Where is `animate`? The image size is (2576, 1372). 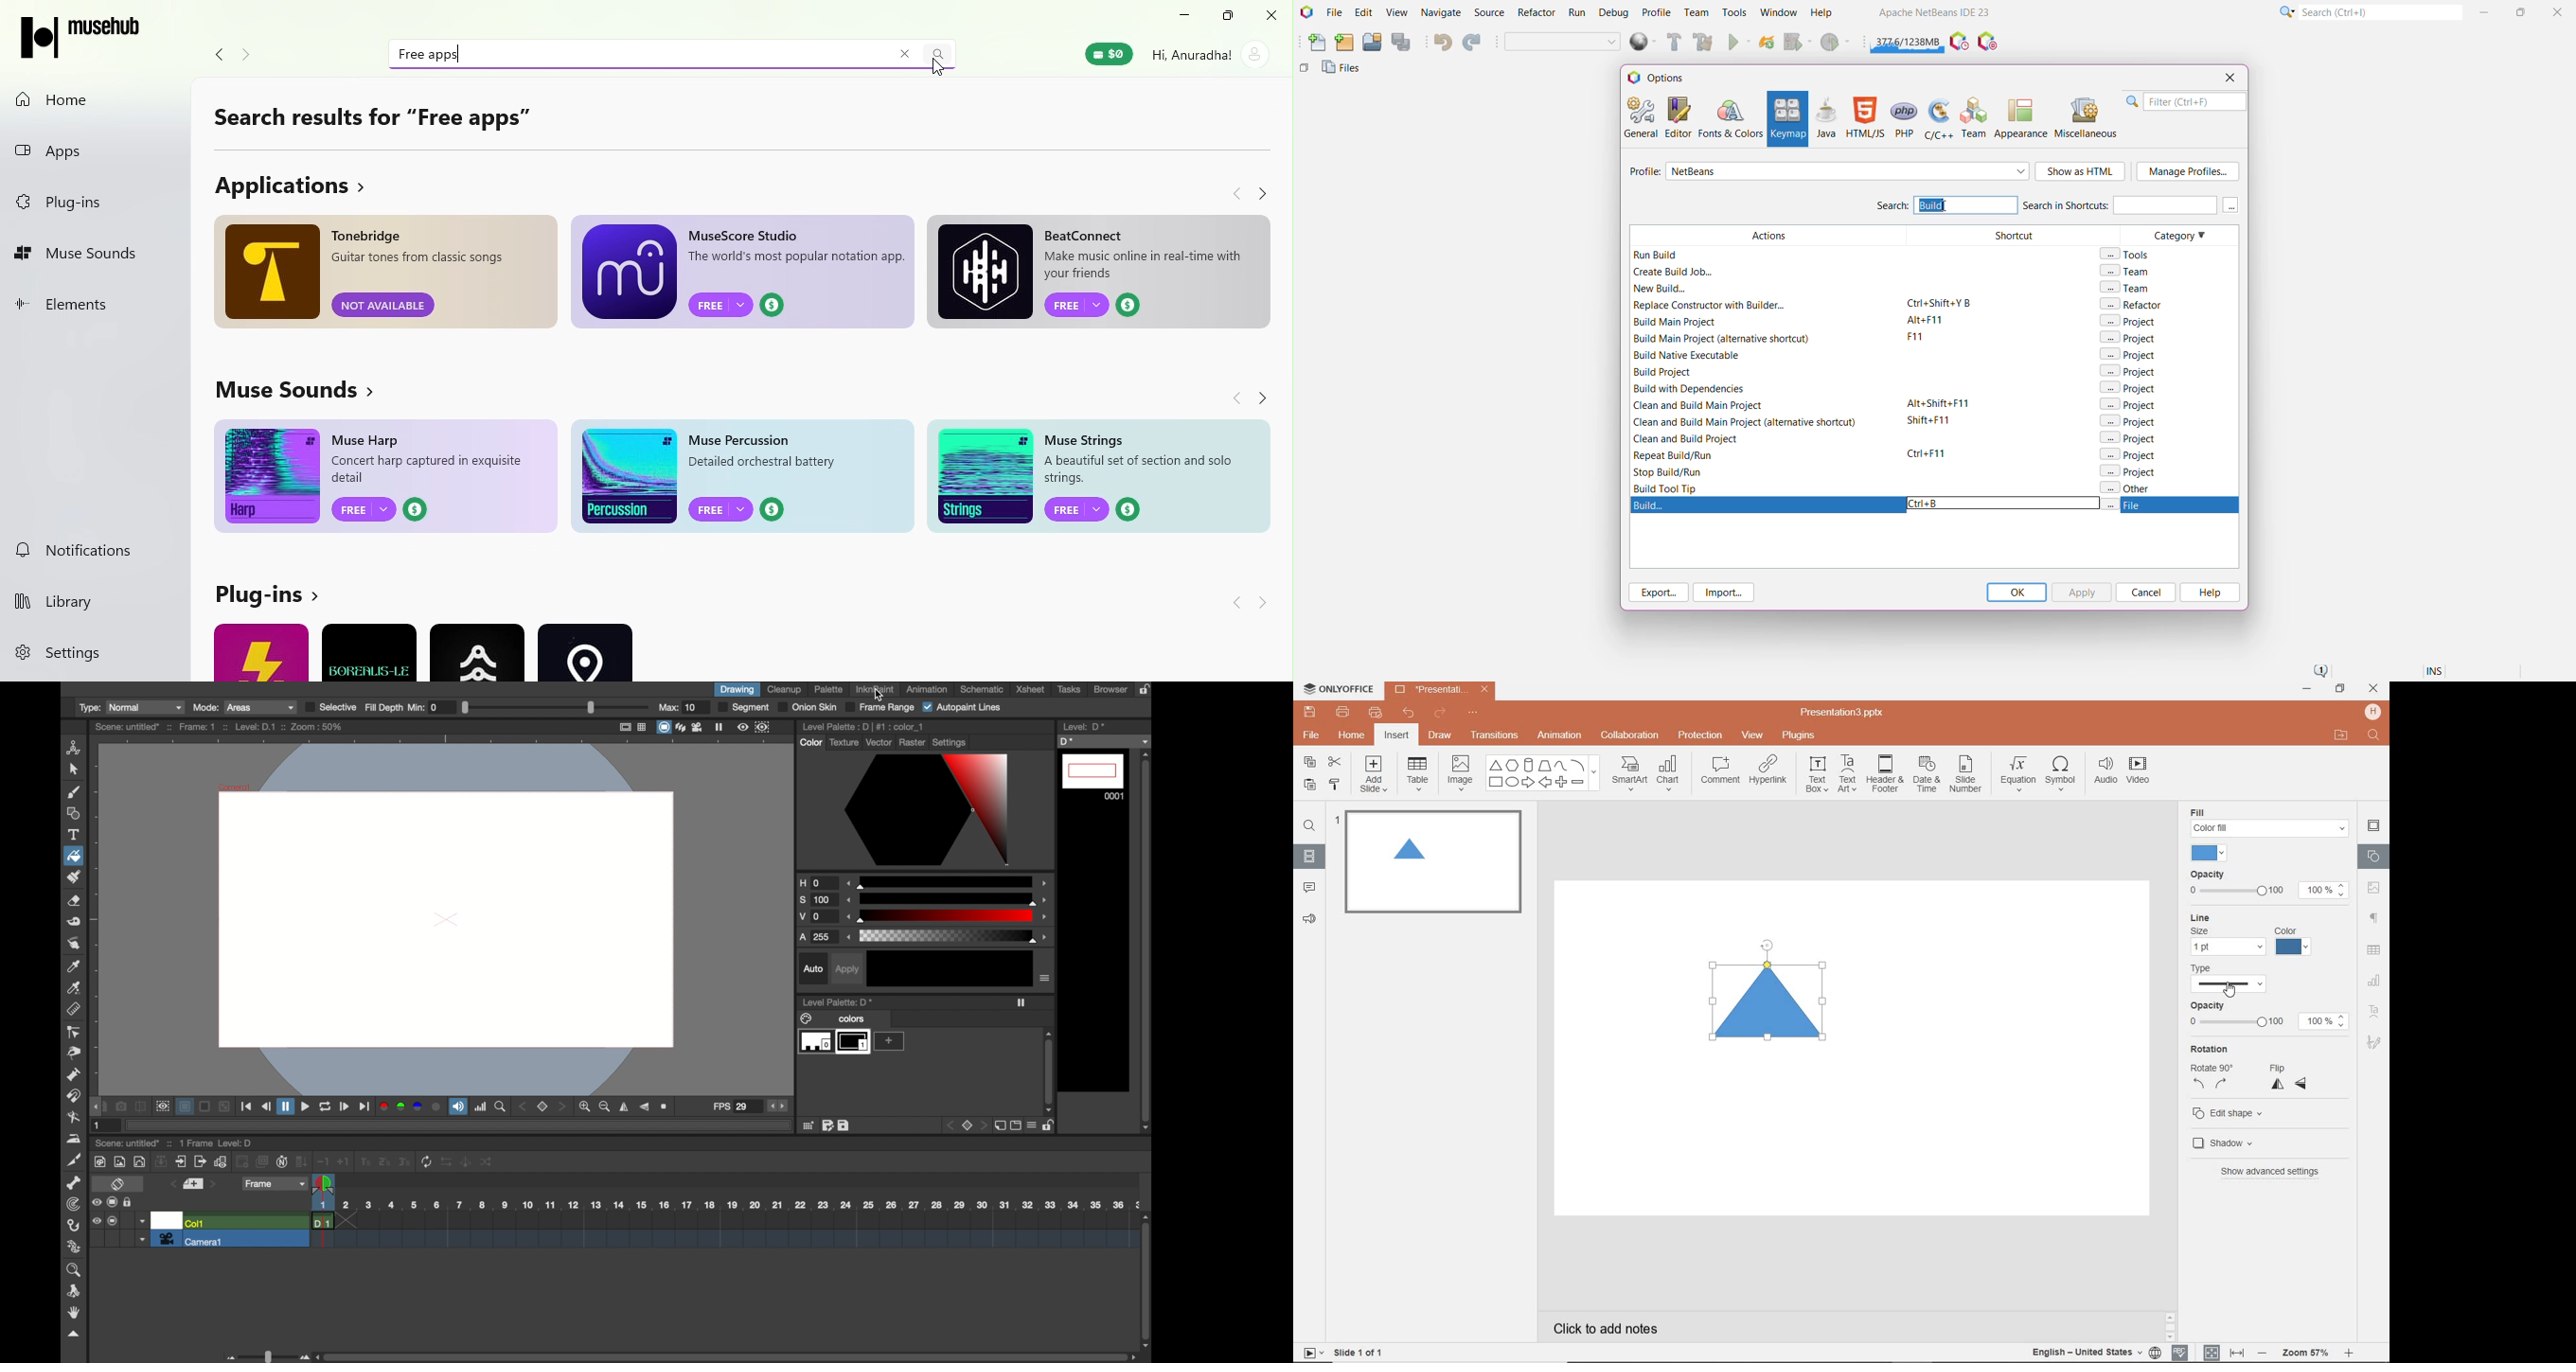 animate is located at coordinates (467, 1162).